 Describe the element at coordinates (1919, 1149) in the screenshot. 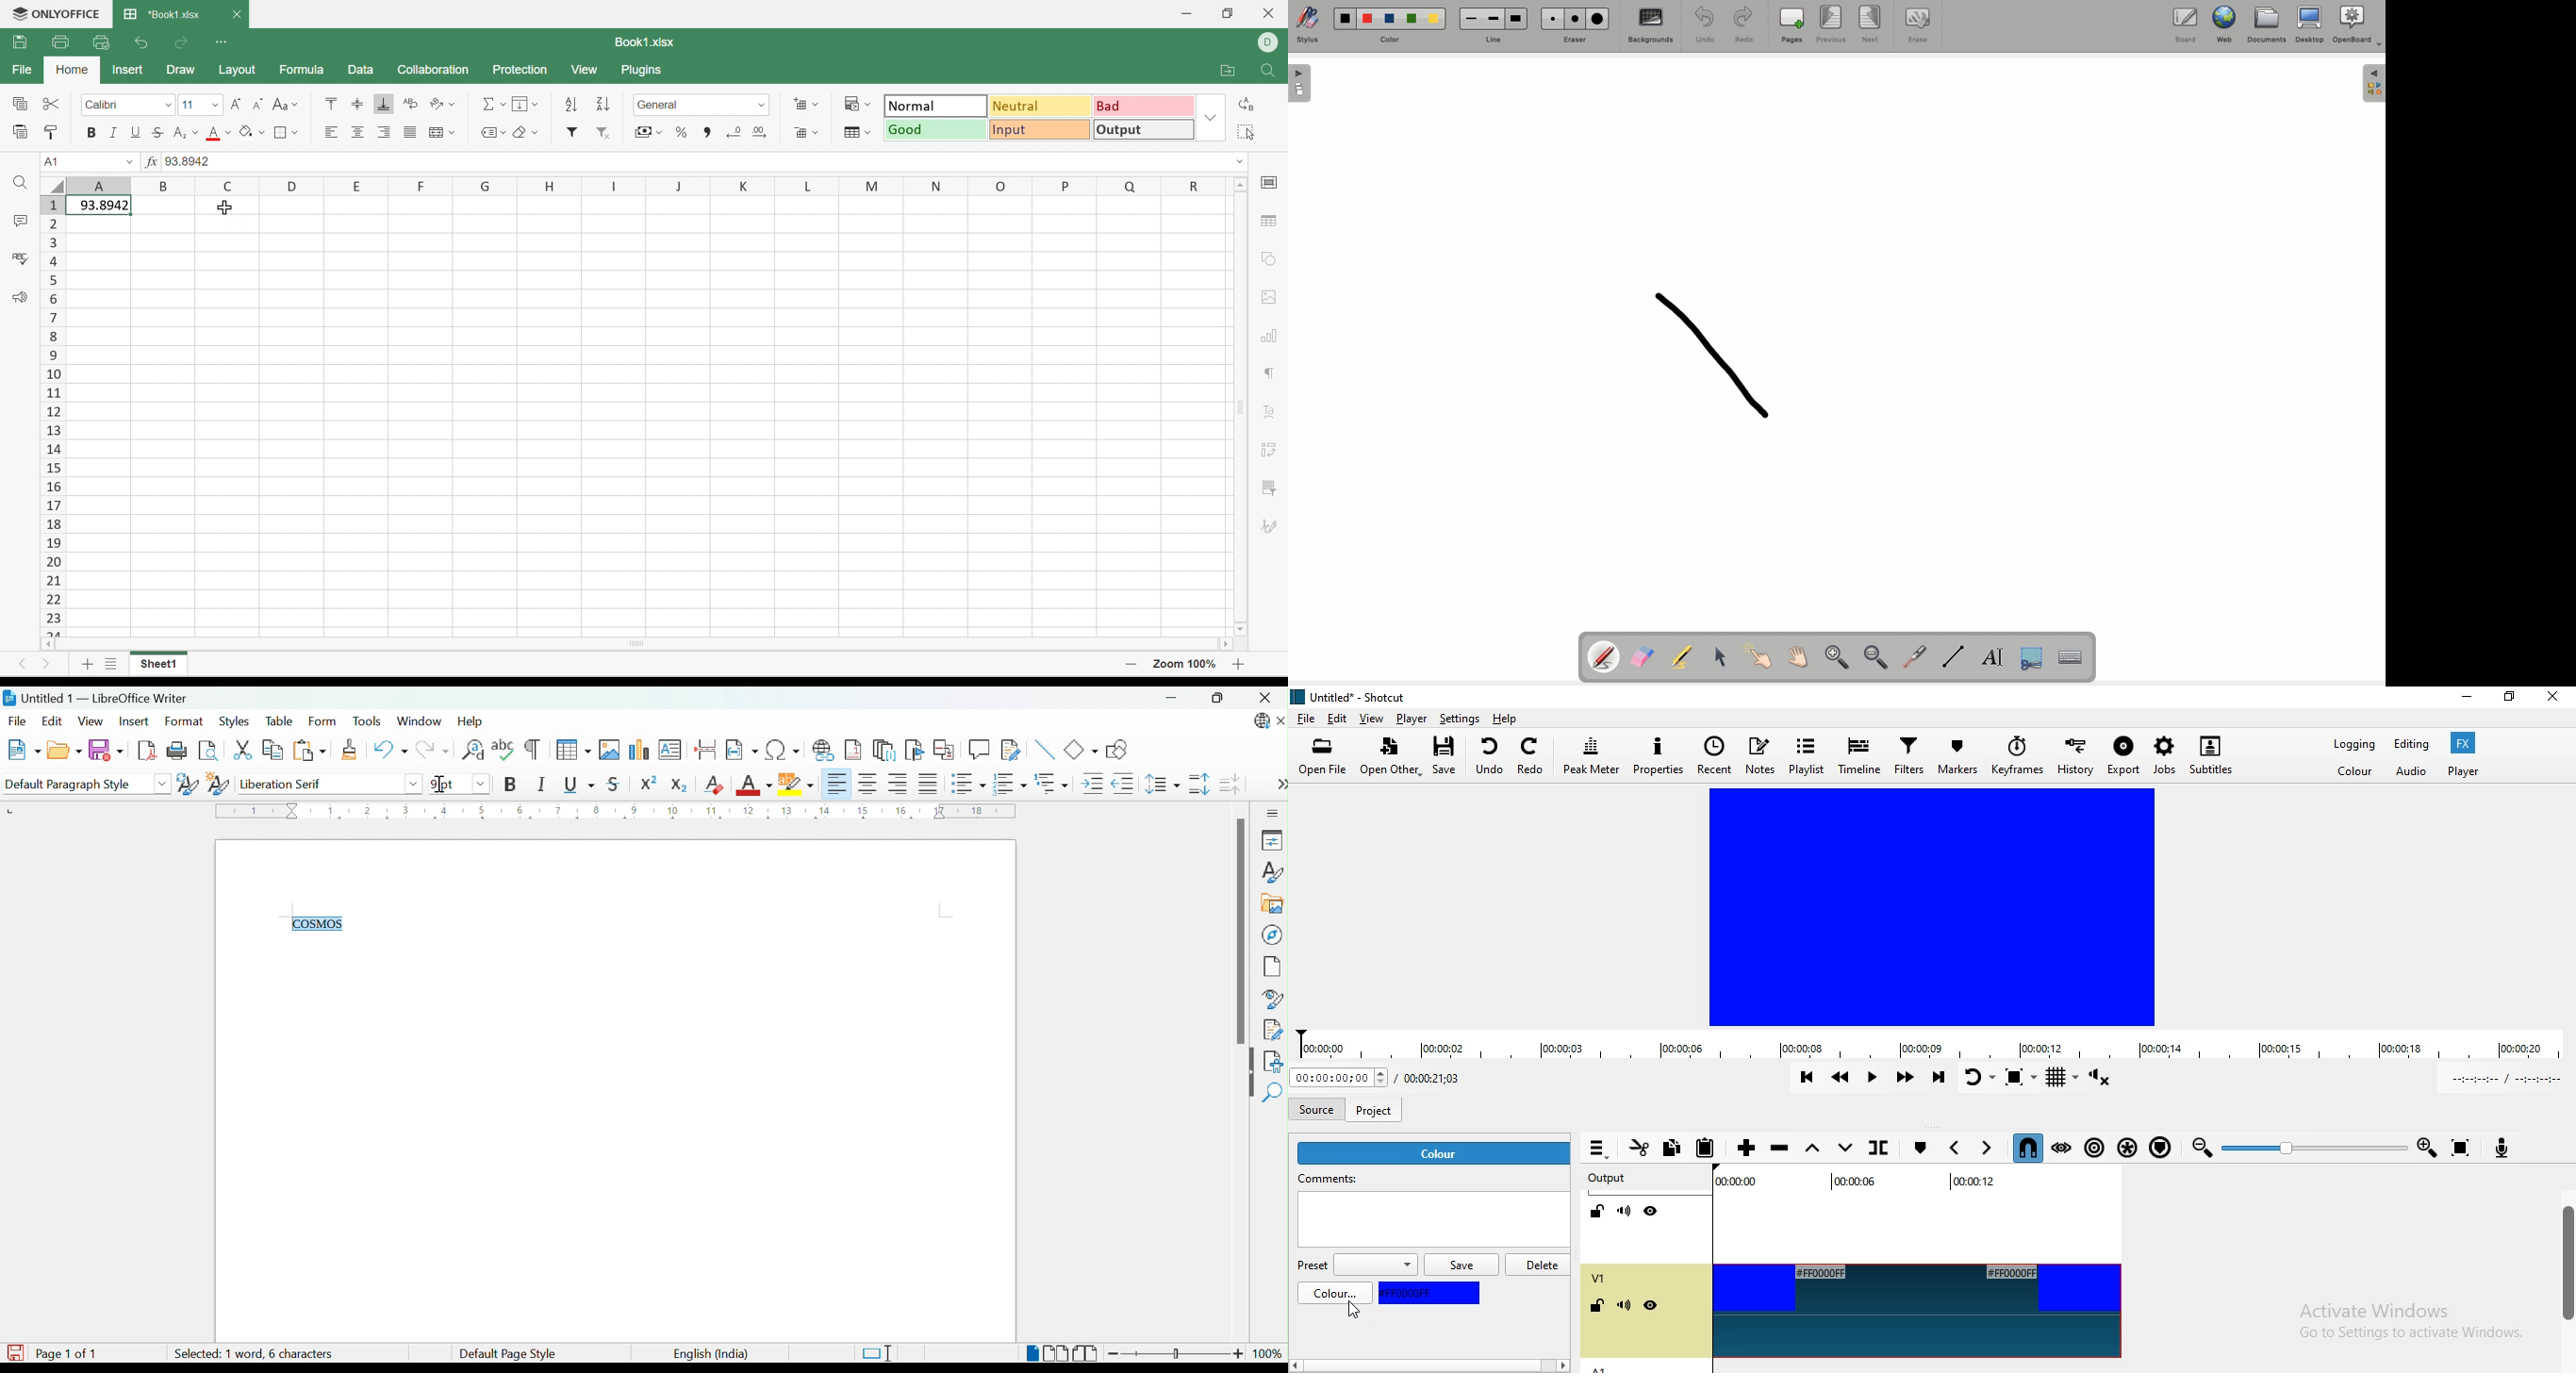

I see `create/edit marker` at that location.